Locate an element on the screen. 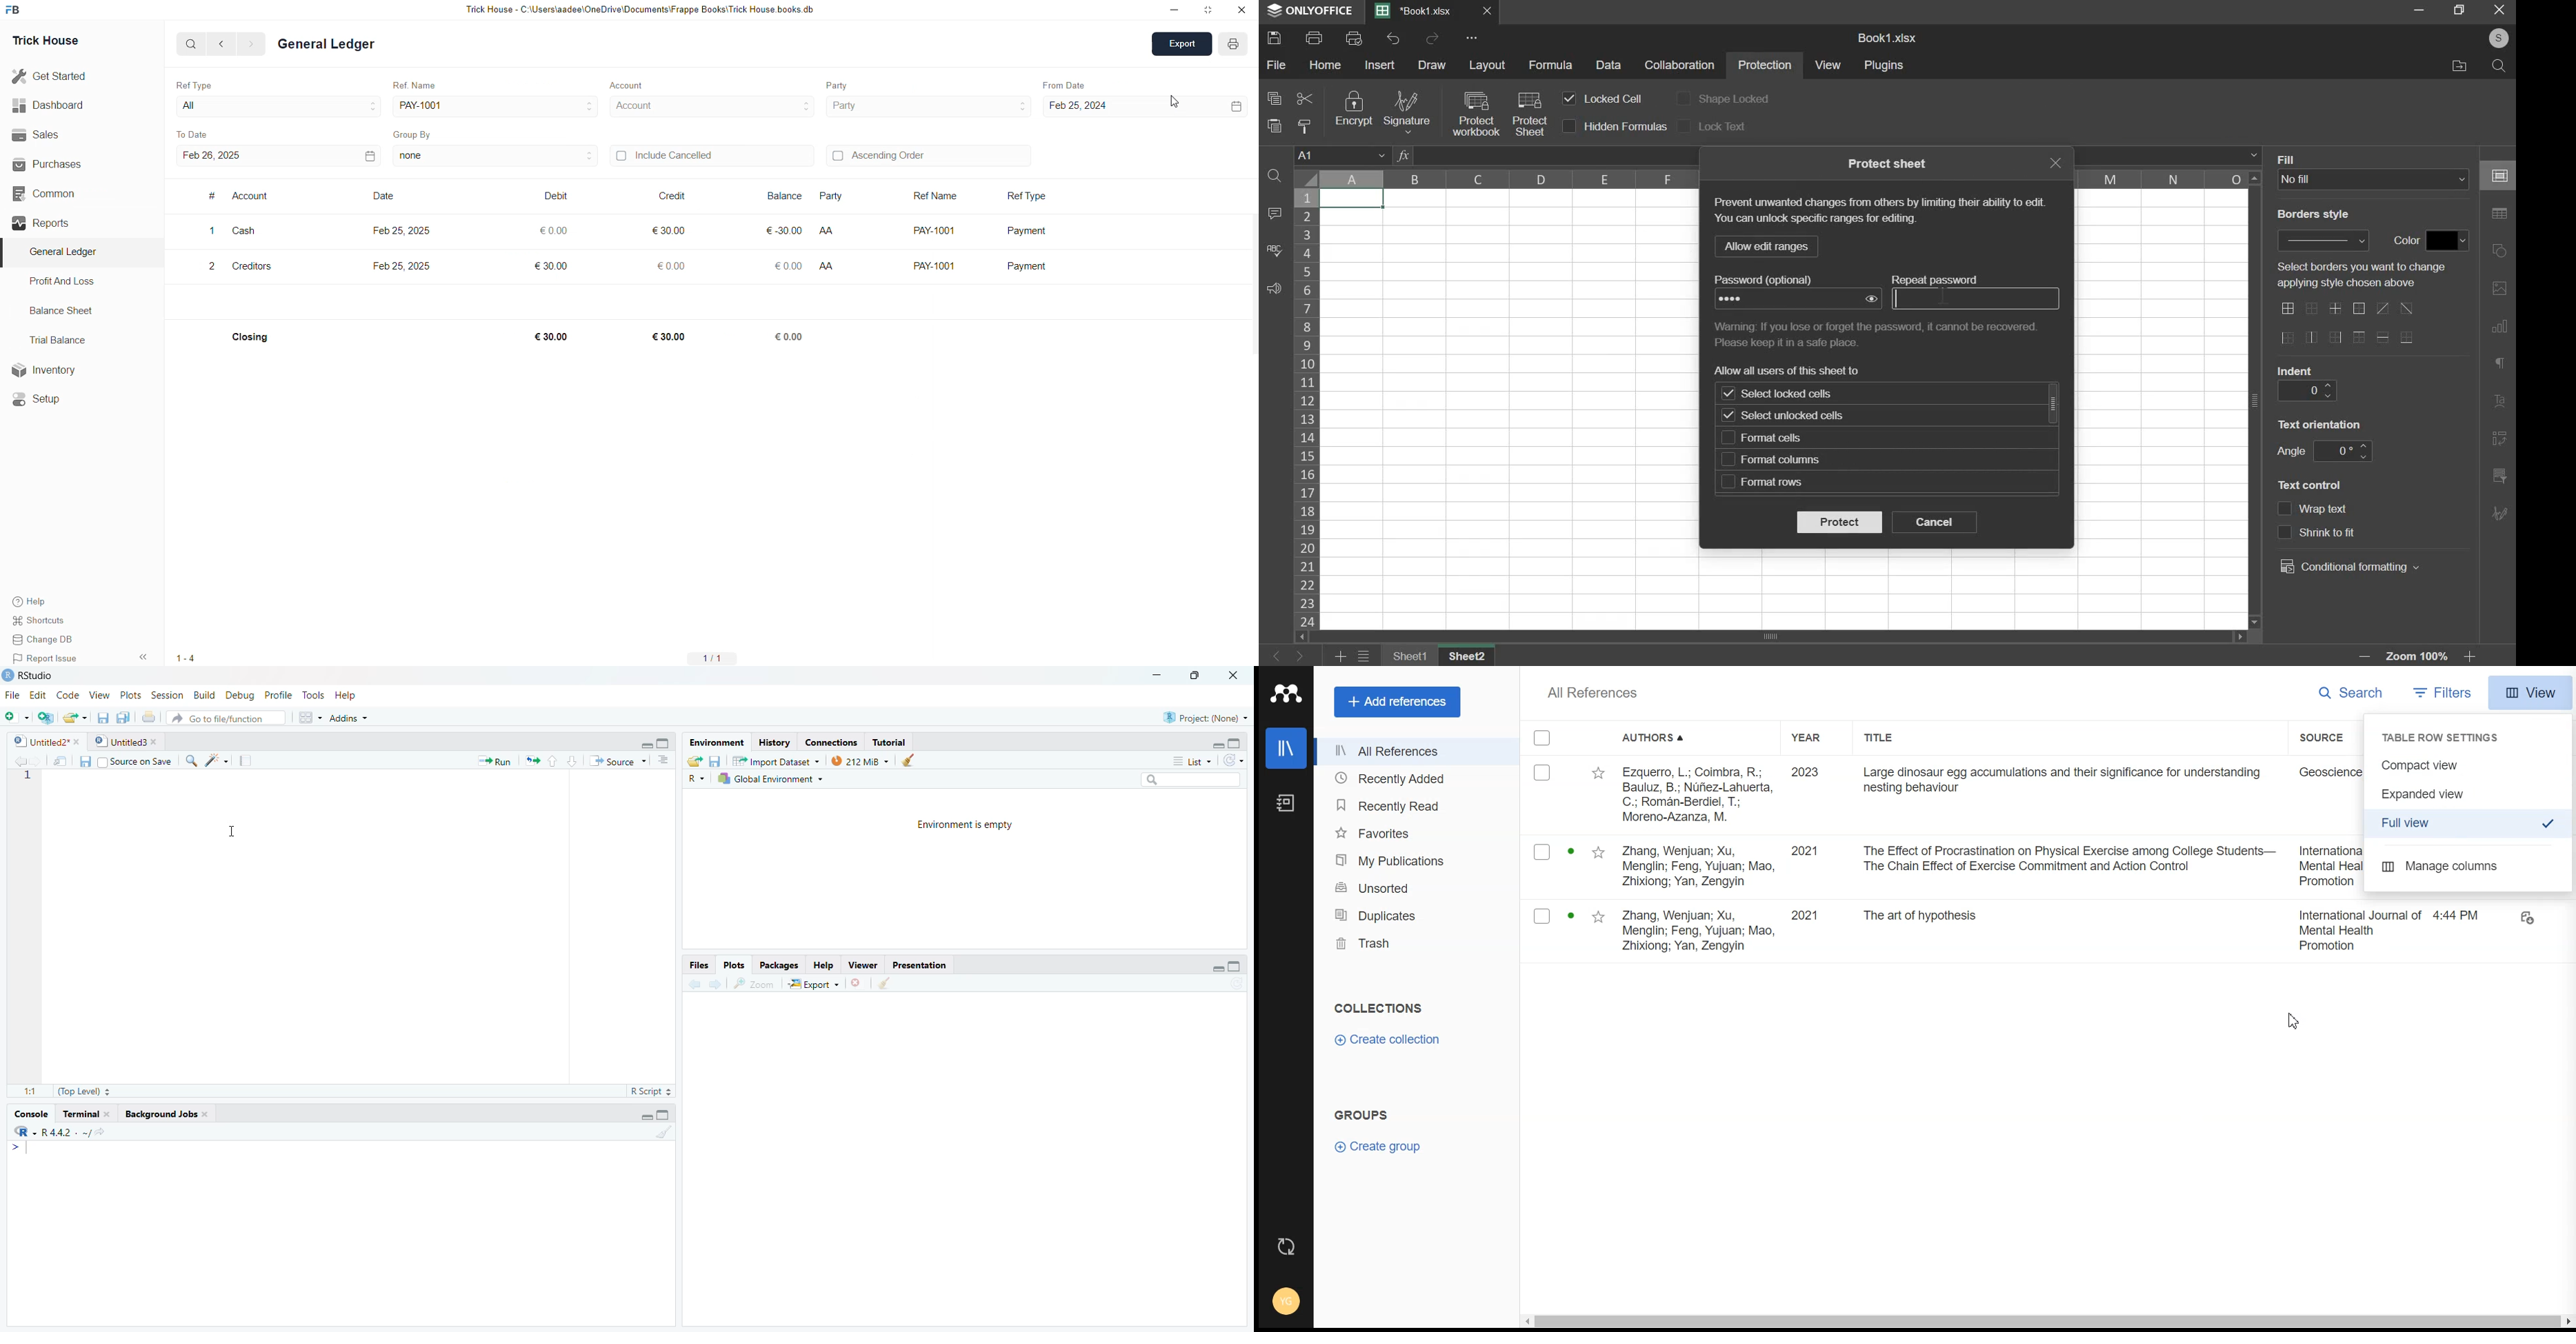  Starred is located at coordinates (1600, 774).